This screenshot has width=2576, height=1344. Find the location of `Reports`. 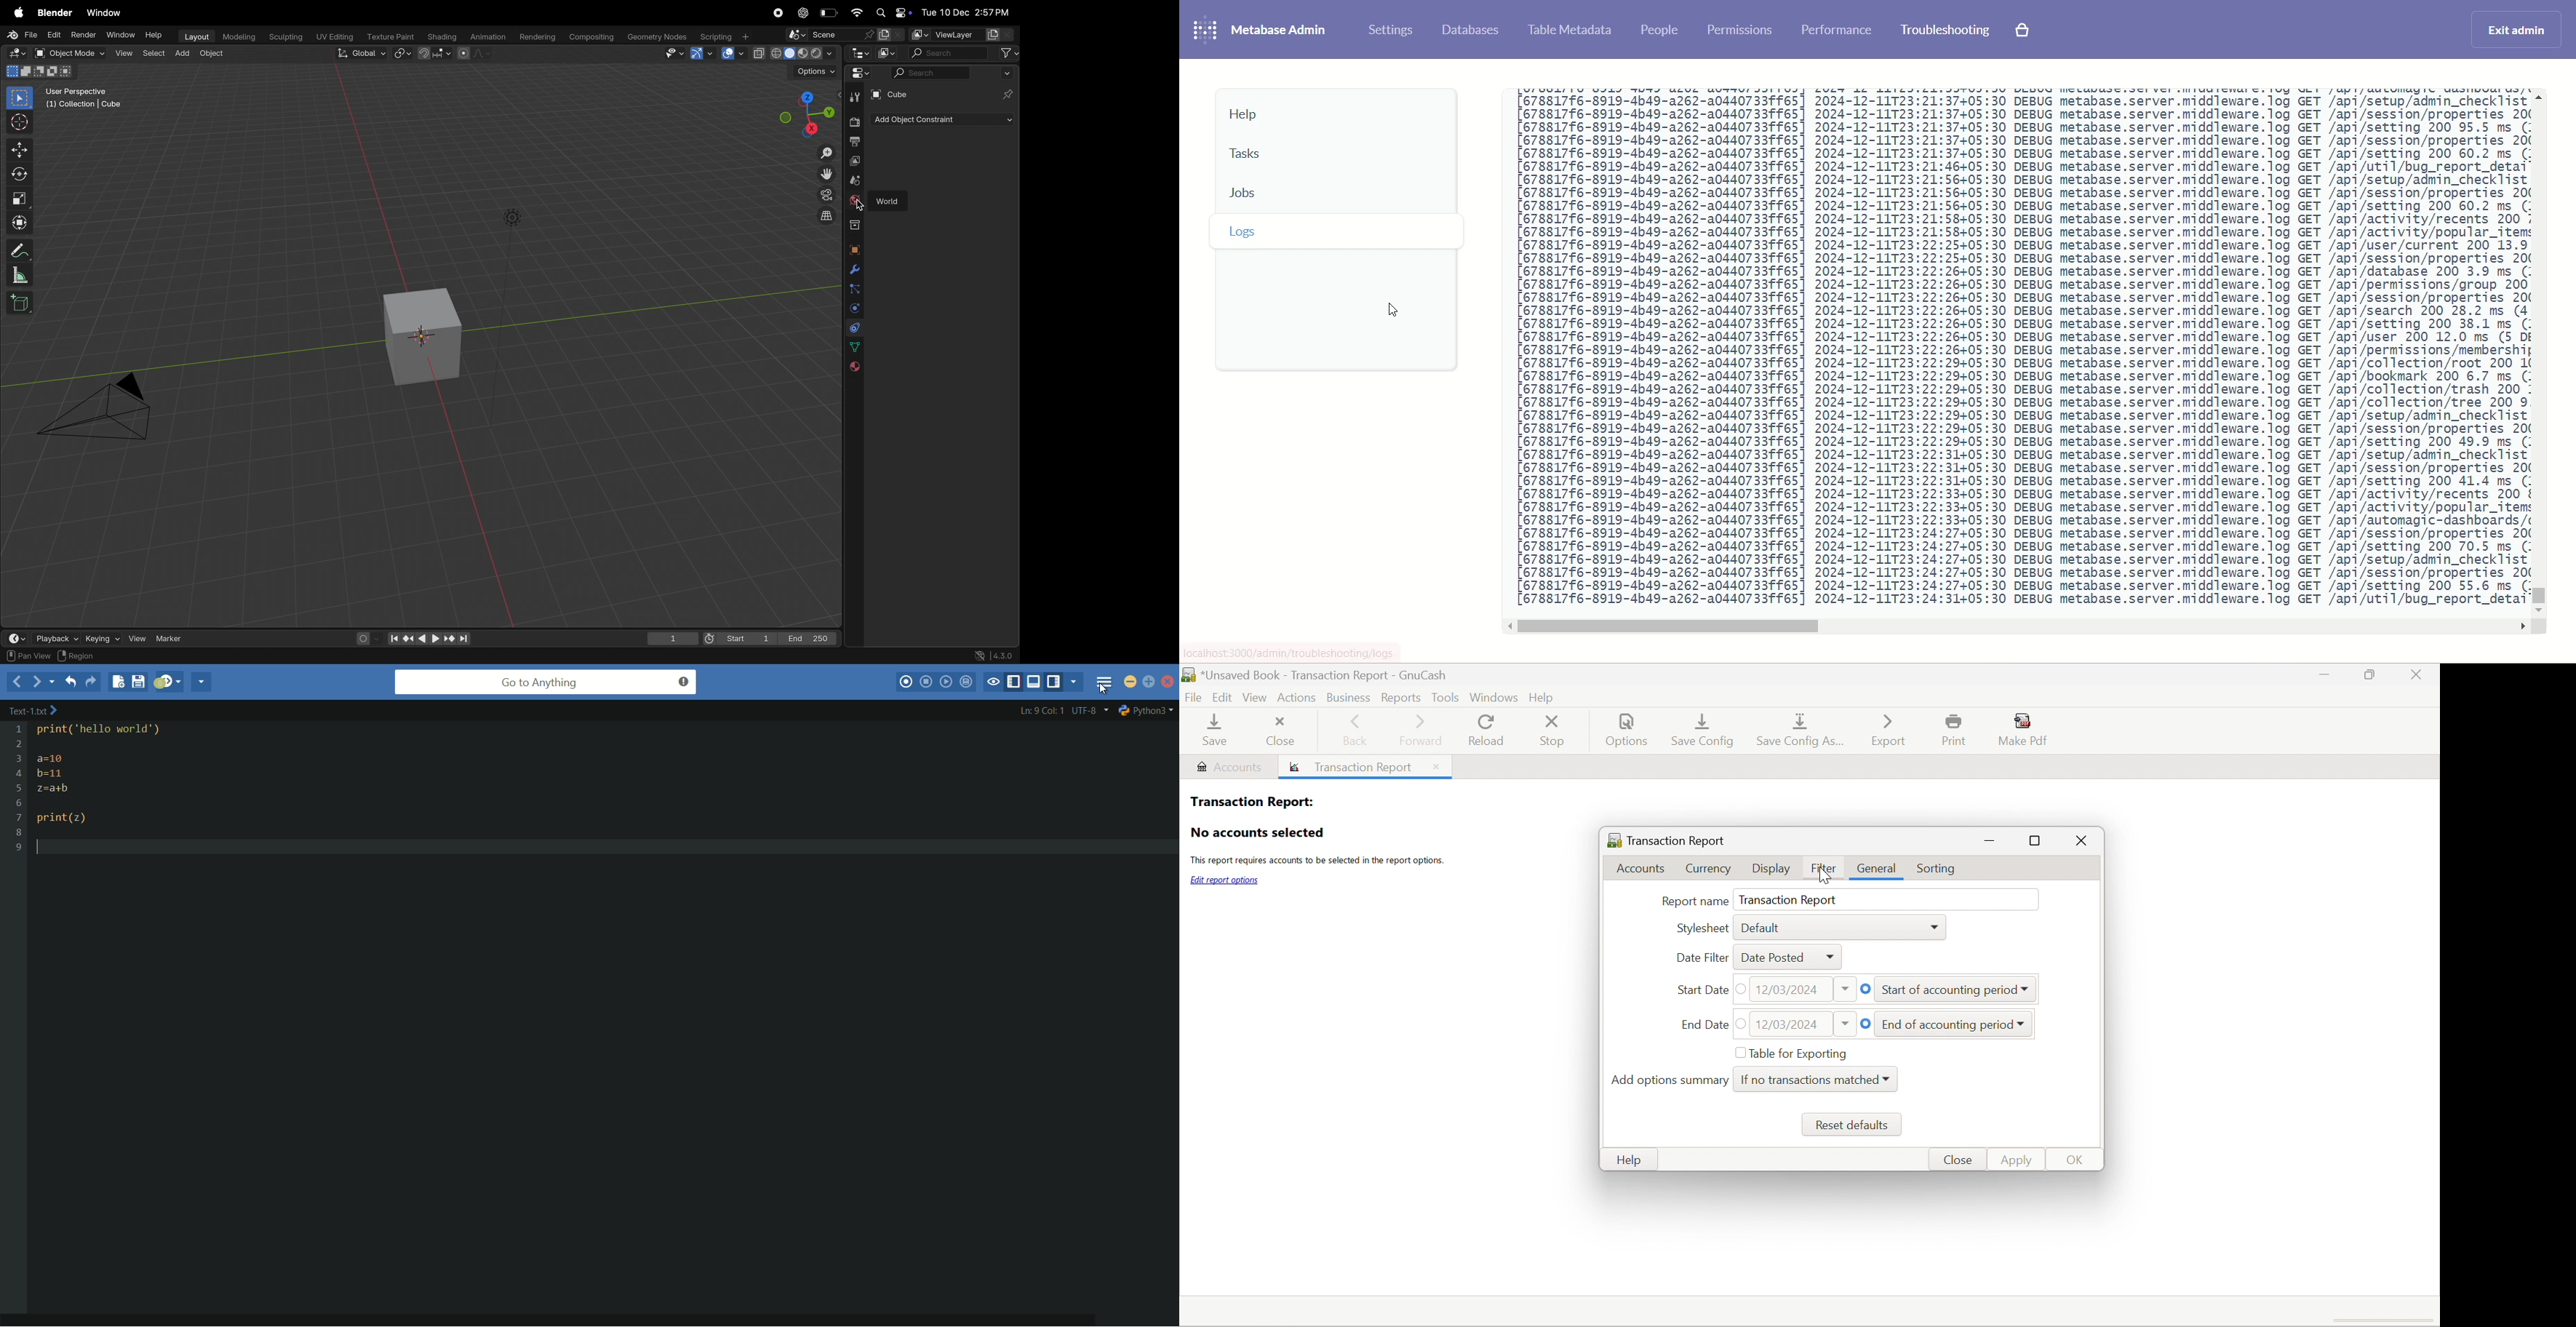

Reports is located at coordinates (1403, 697).